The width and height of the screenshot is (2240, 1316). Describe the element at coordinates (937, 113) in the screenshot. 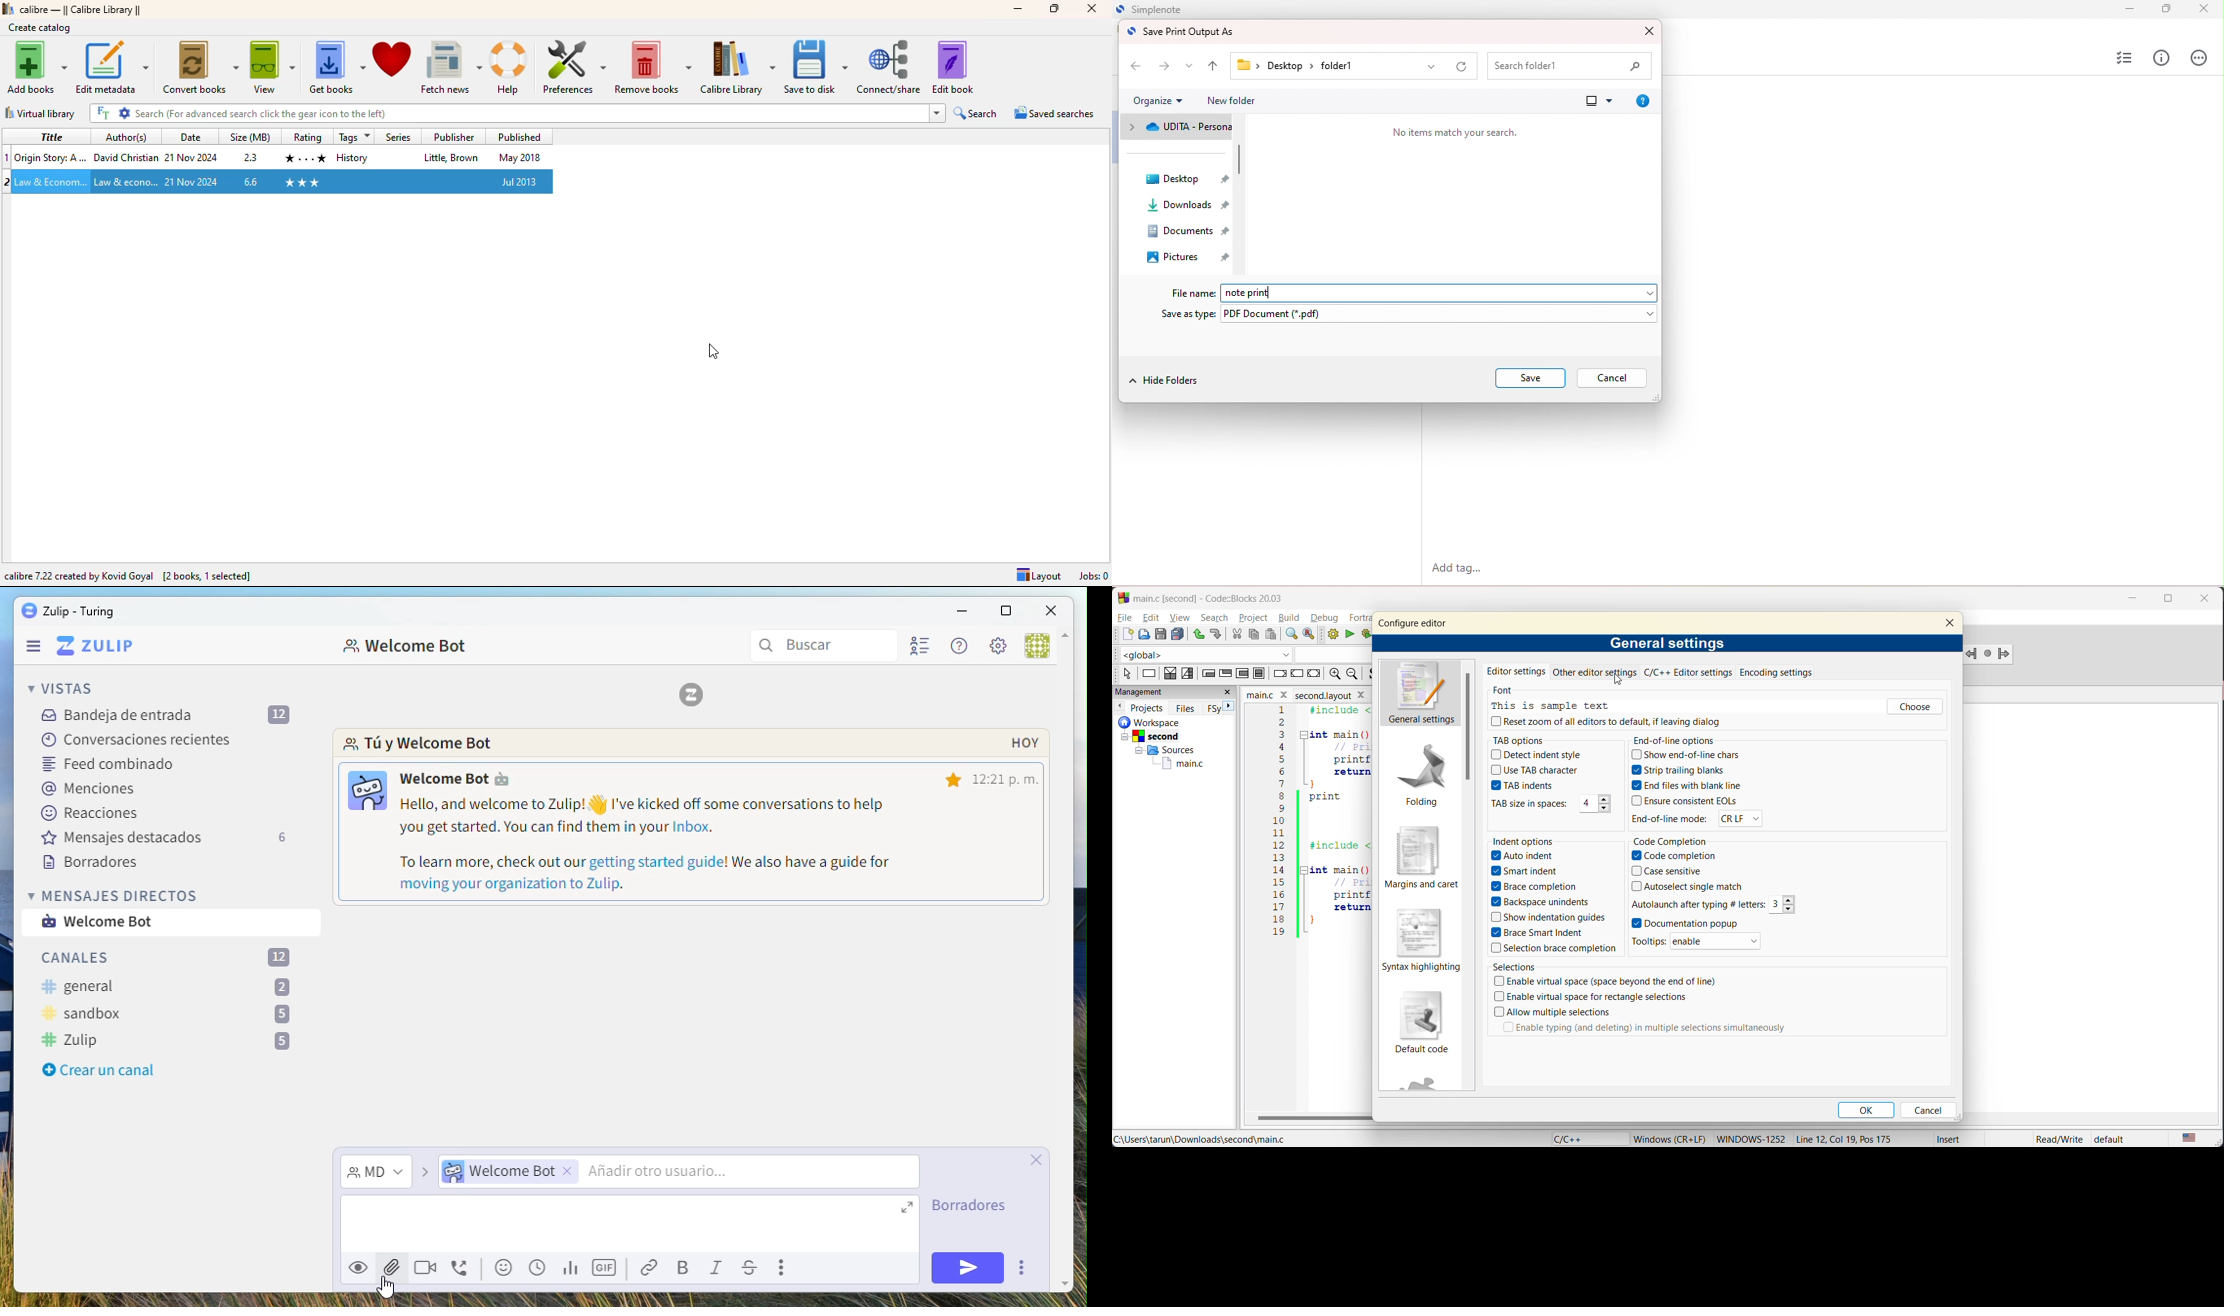

I see `dropdown` at that location.